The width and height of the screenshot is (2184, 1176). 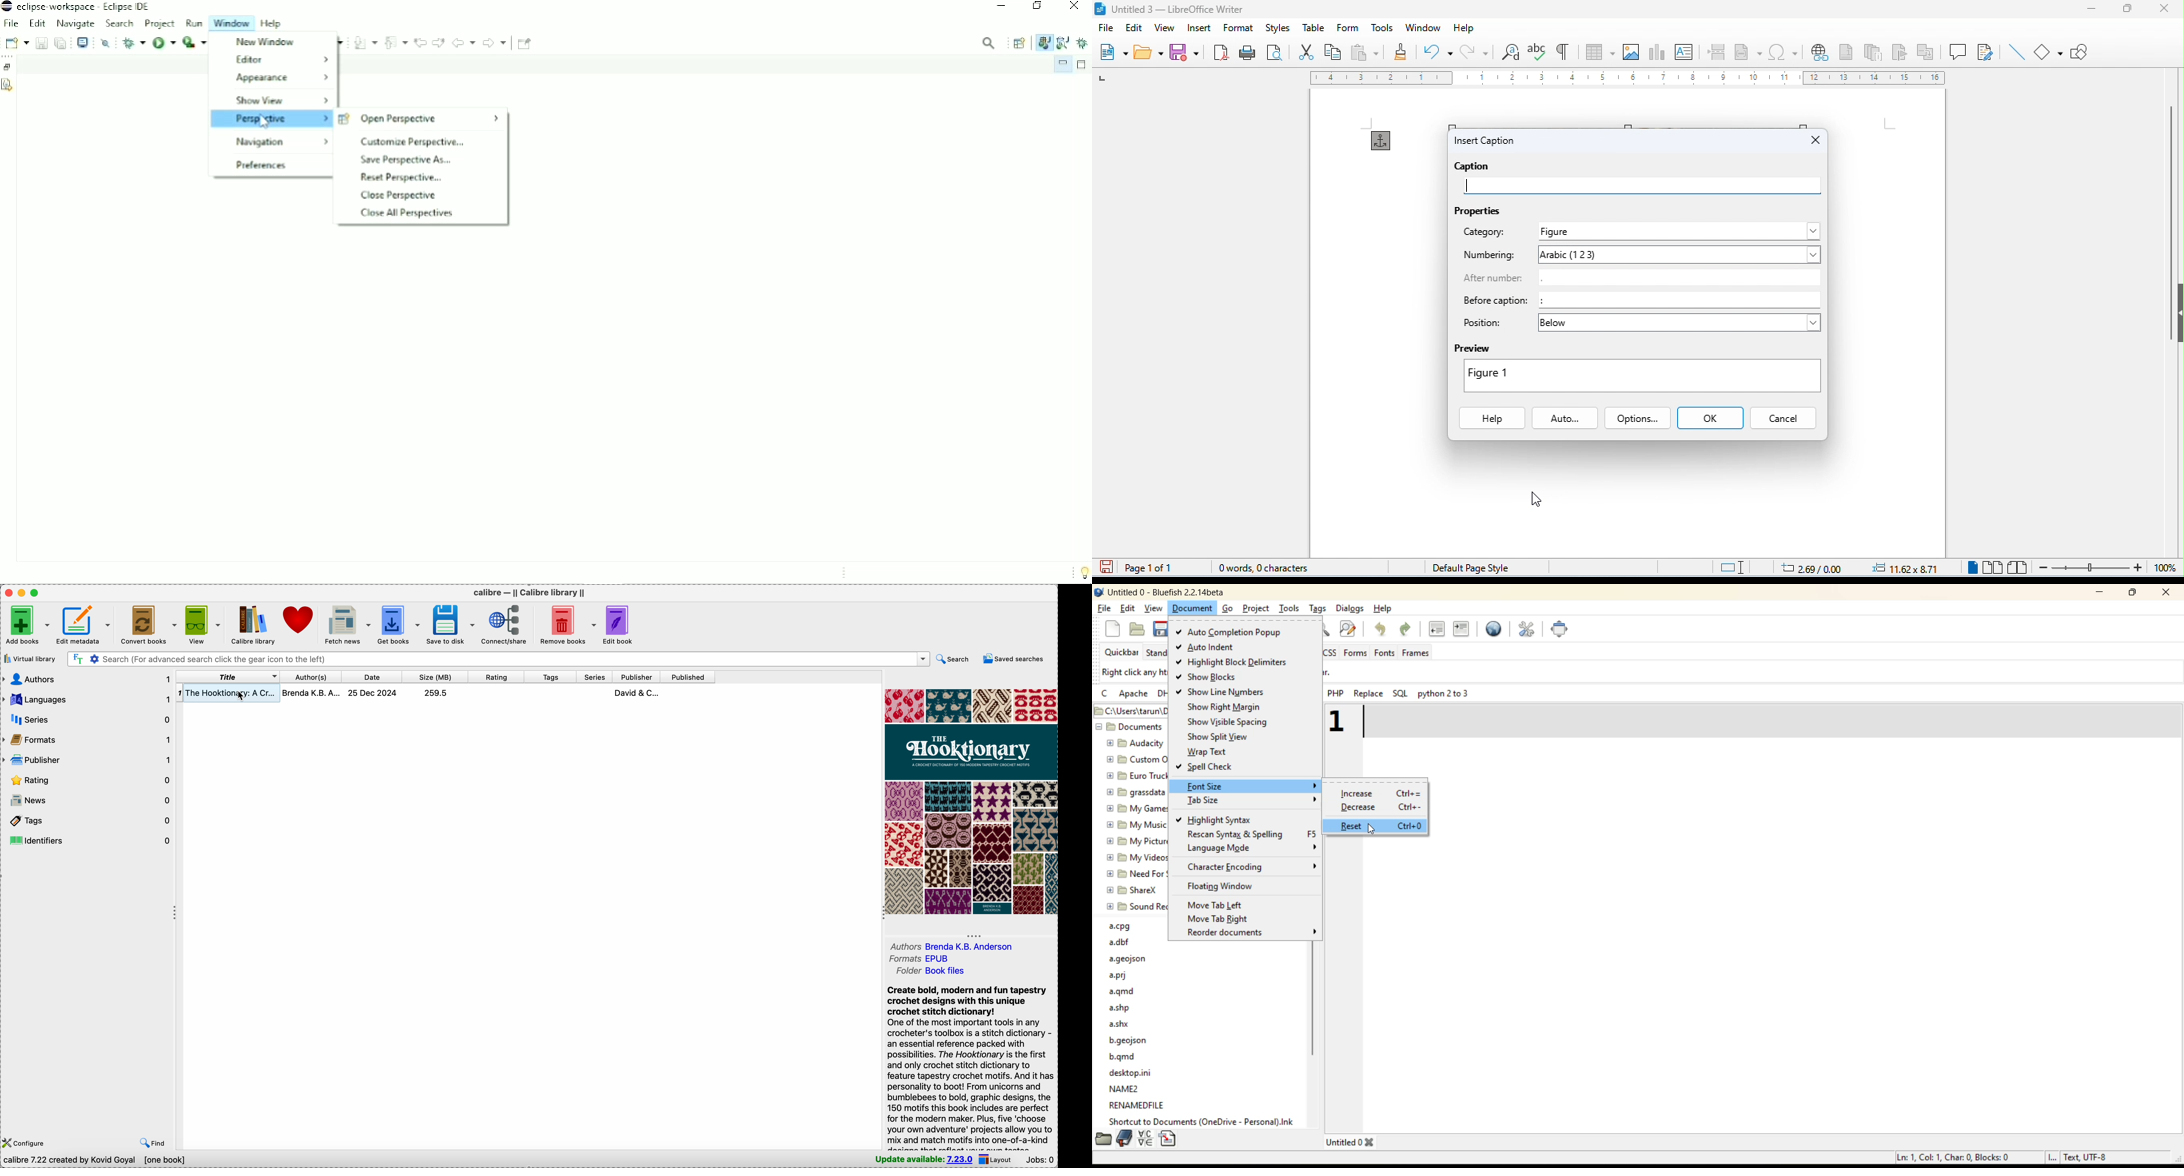 I want to click on anchor, so click(x=1381, y=141).